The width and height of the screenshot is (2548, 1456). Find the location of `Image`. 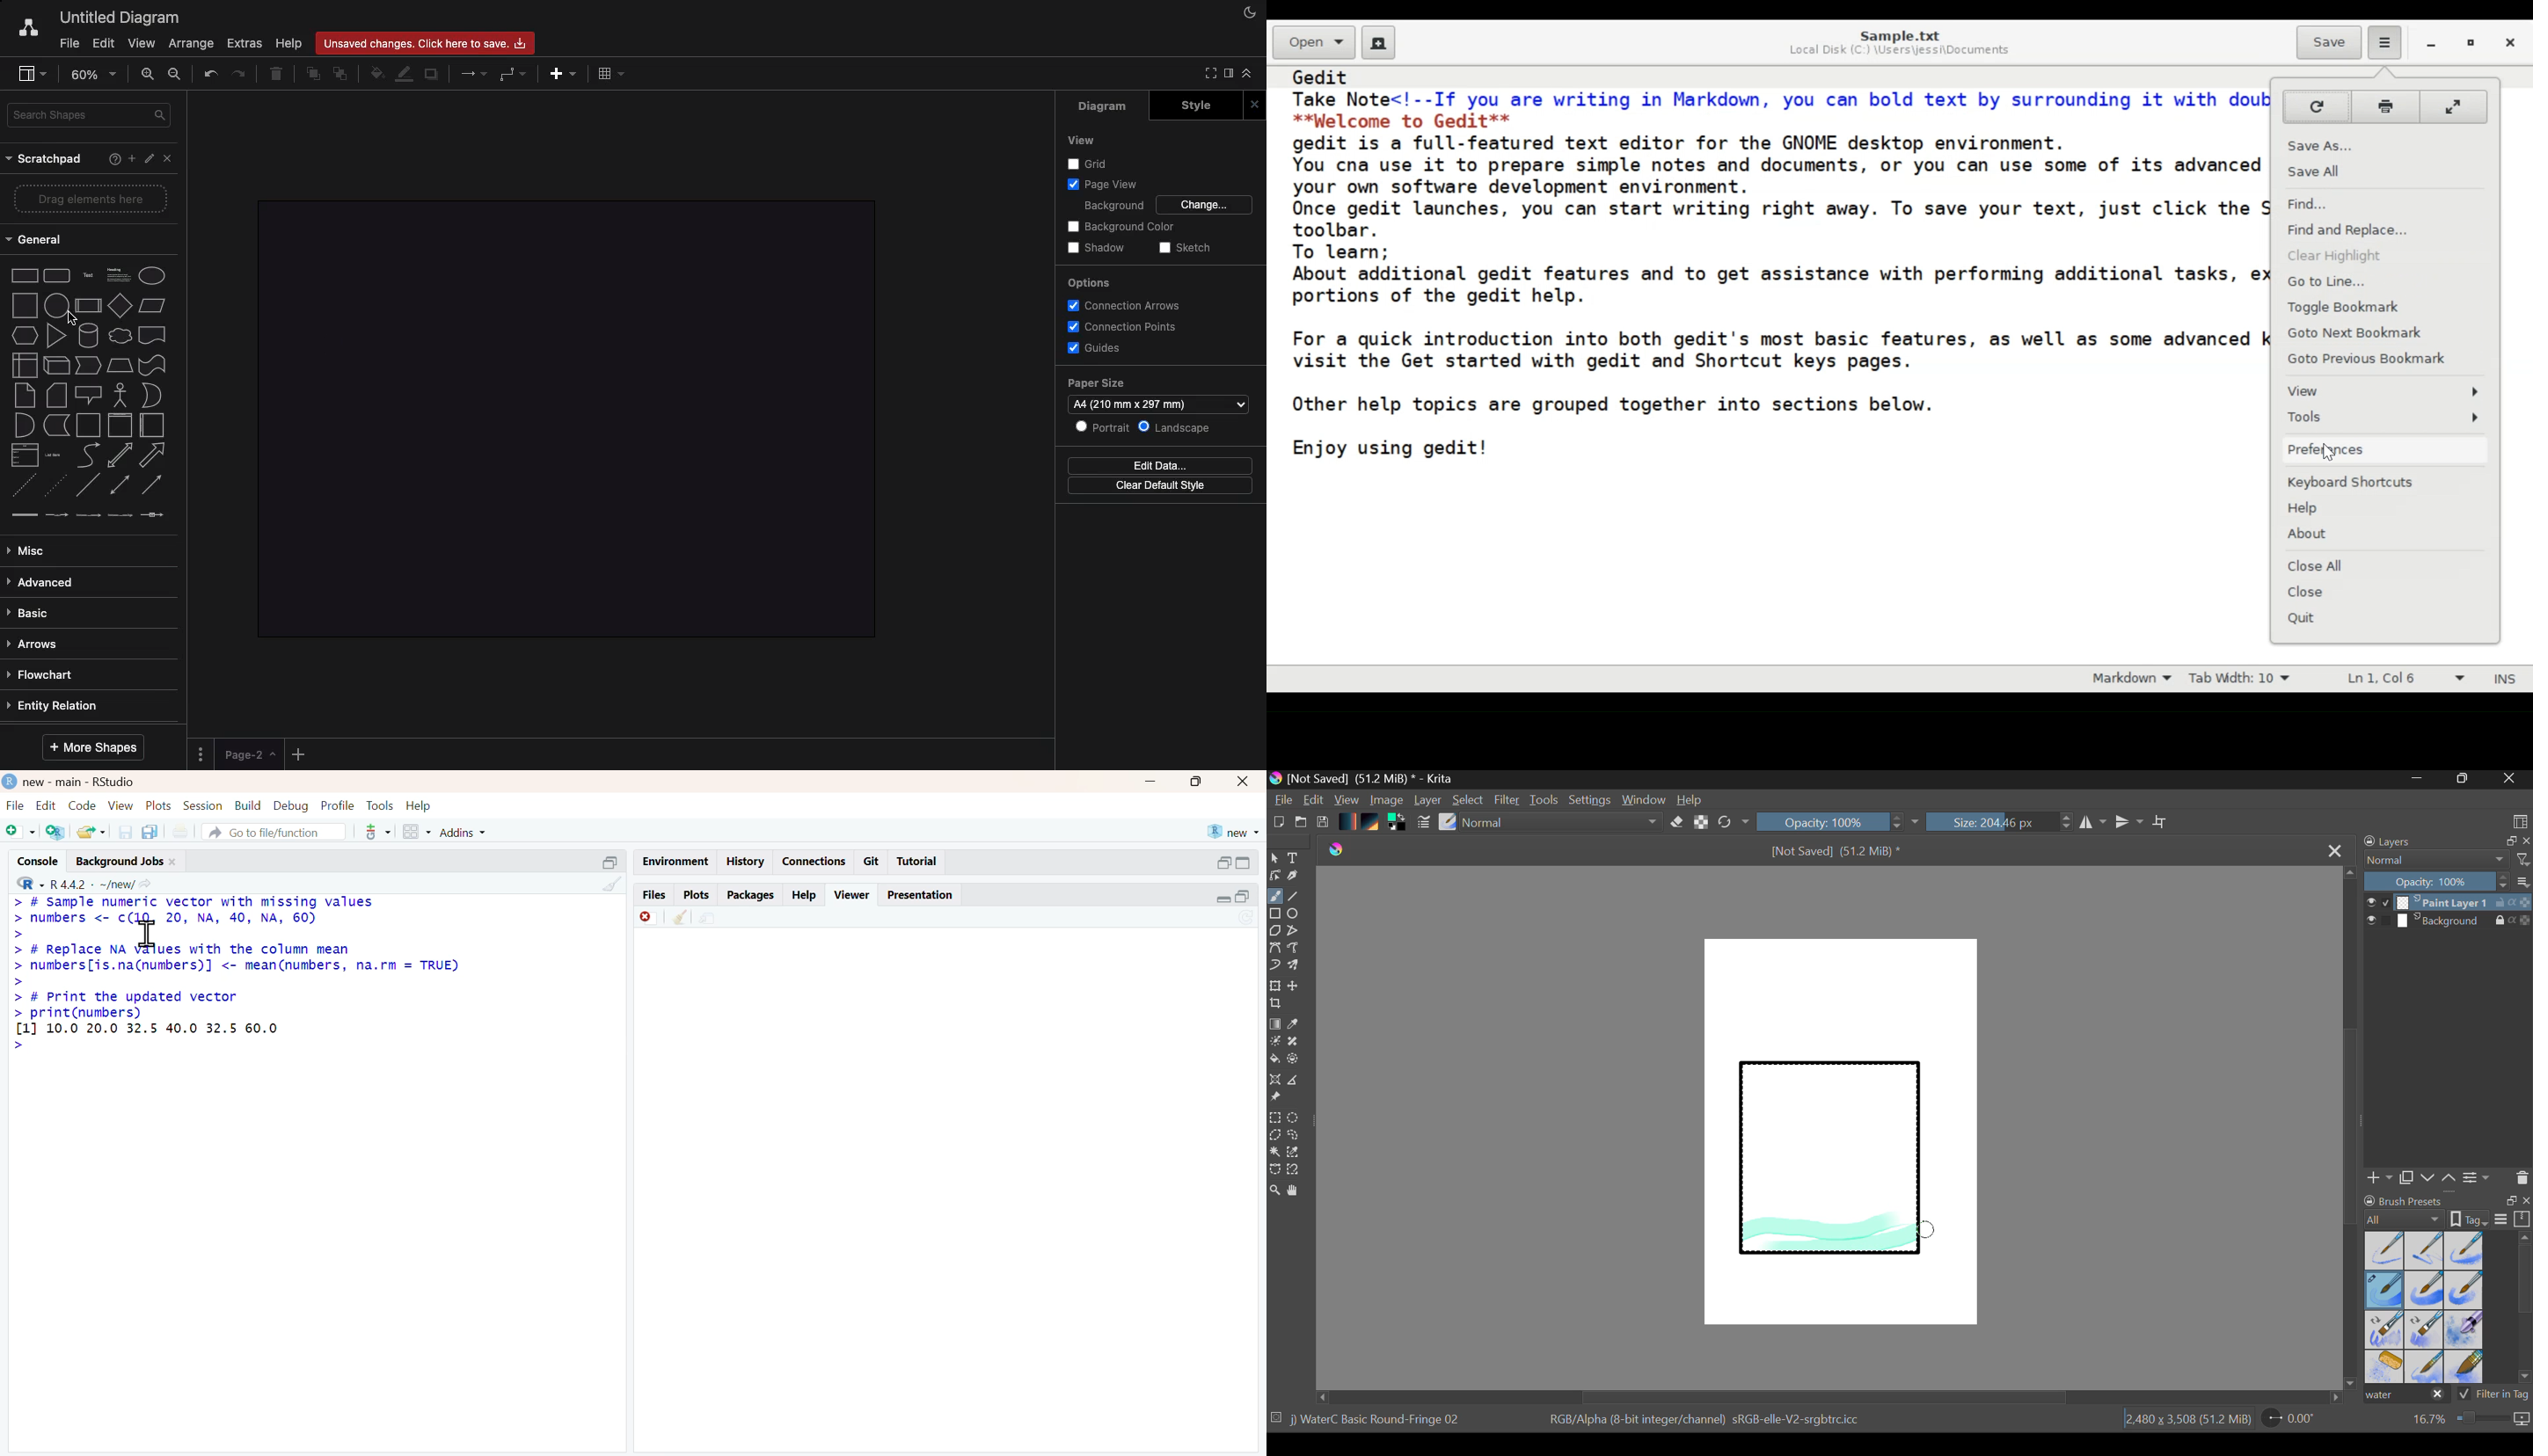

Image is located at coordinates (1388, 801).